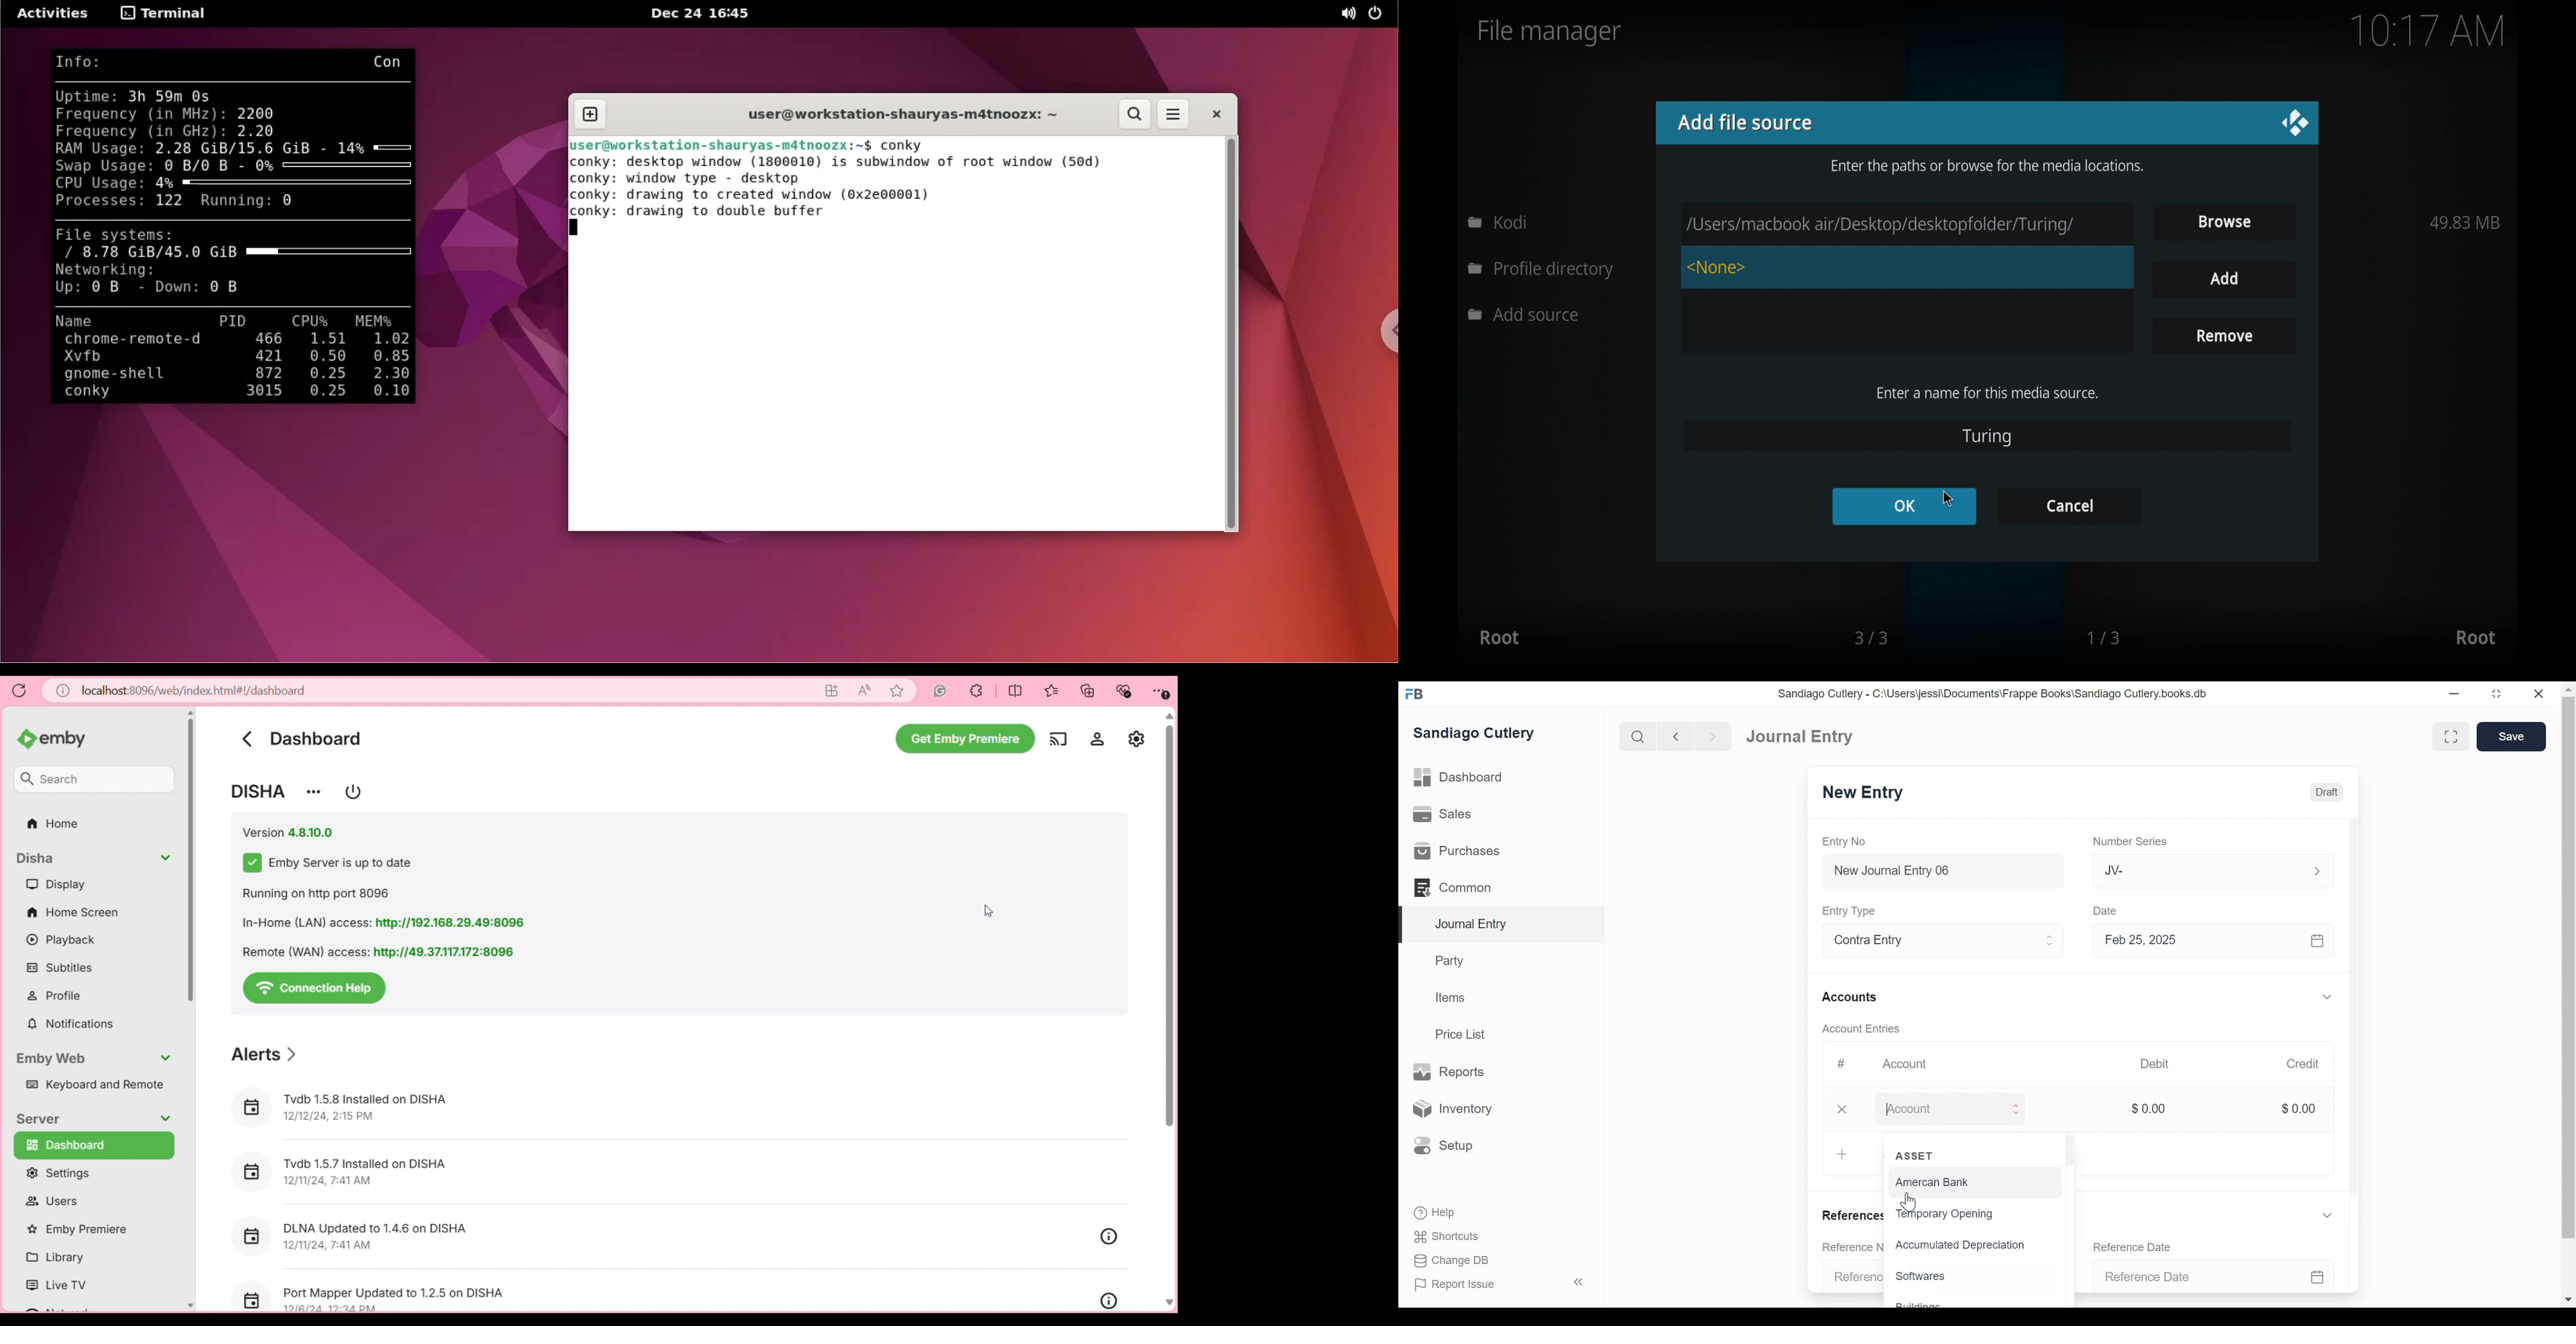 This screenshot has width=2576, height=1344. What do you see at coordinates (2211, 1275) in the screenshot?
I see `Reference Date` at bounding box center [2211, 1275].